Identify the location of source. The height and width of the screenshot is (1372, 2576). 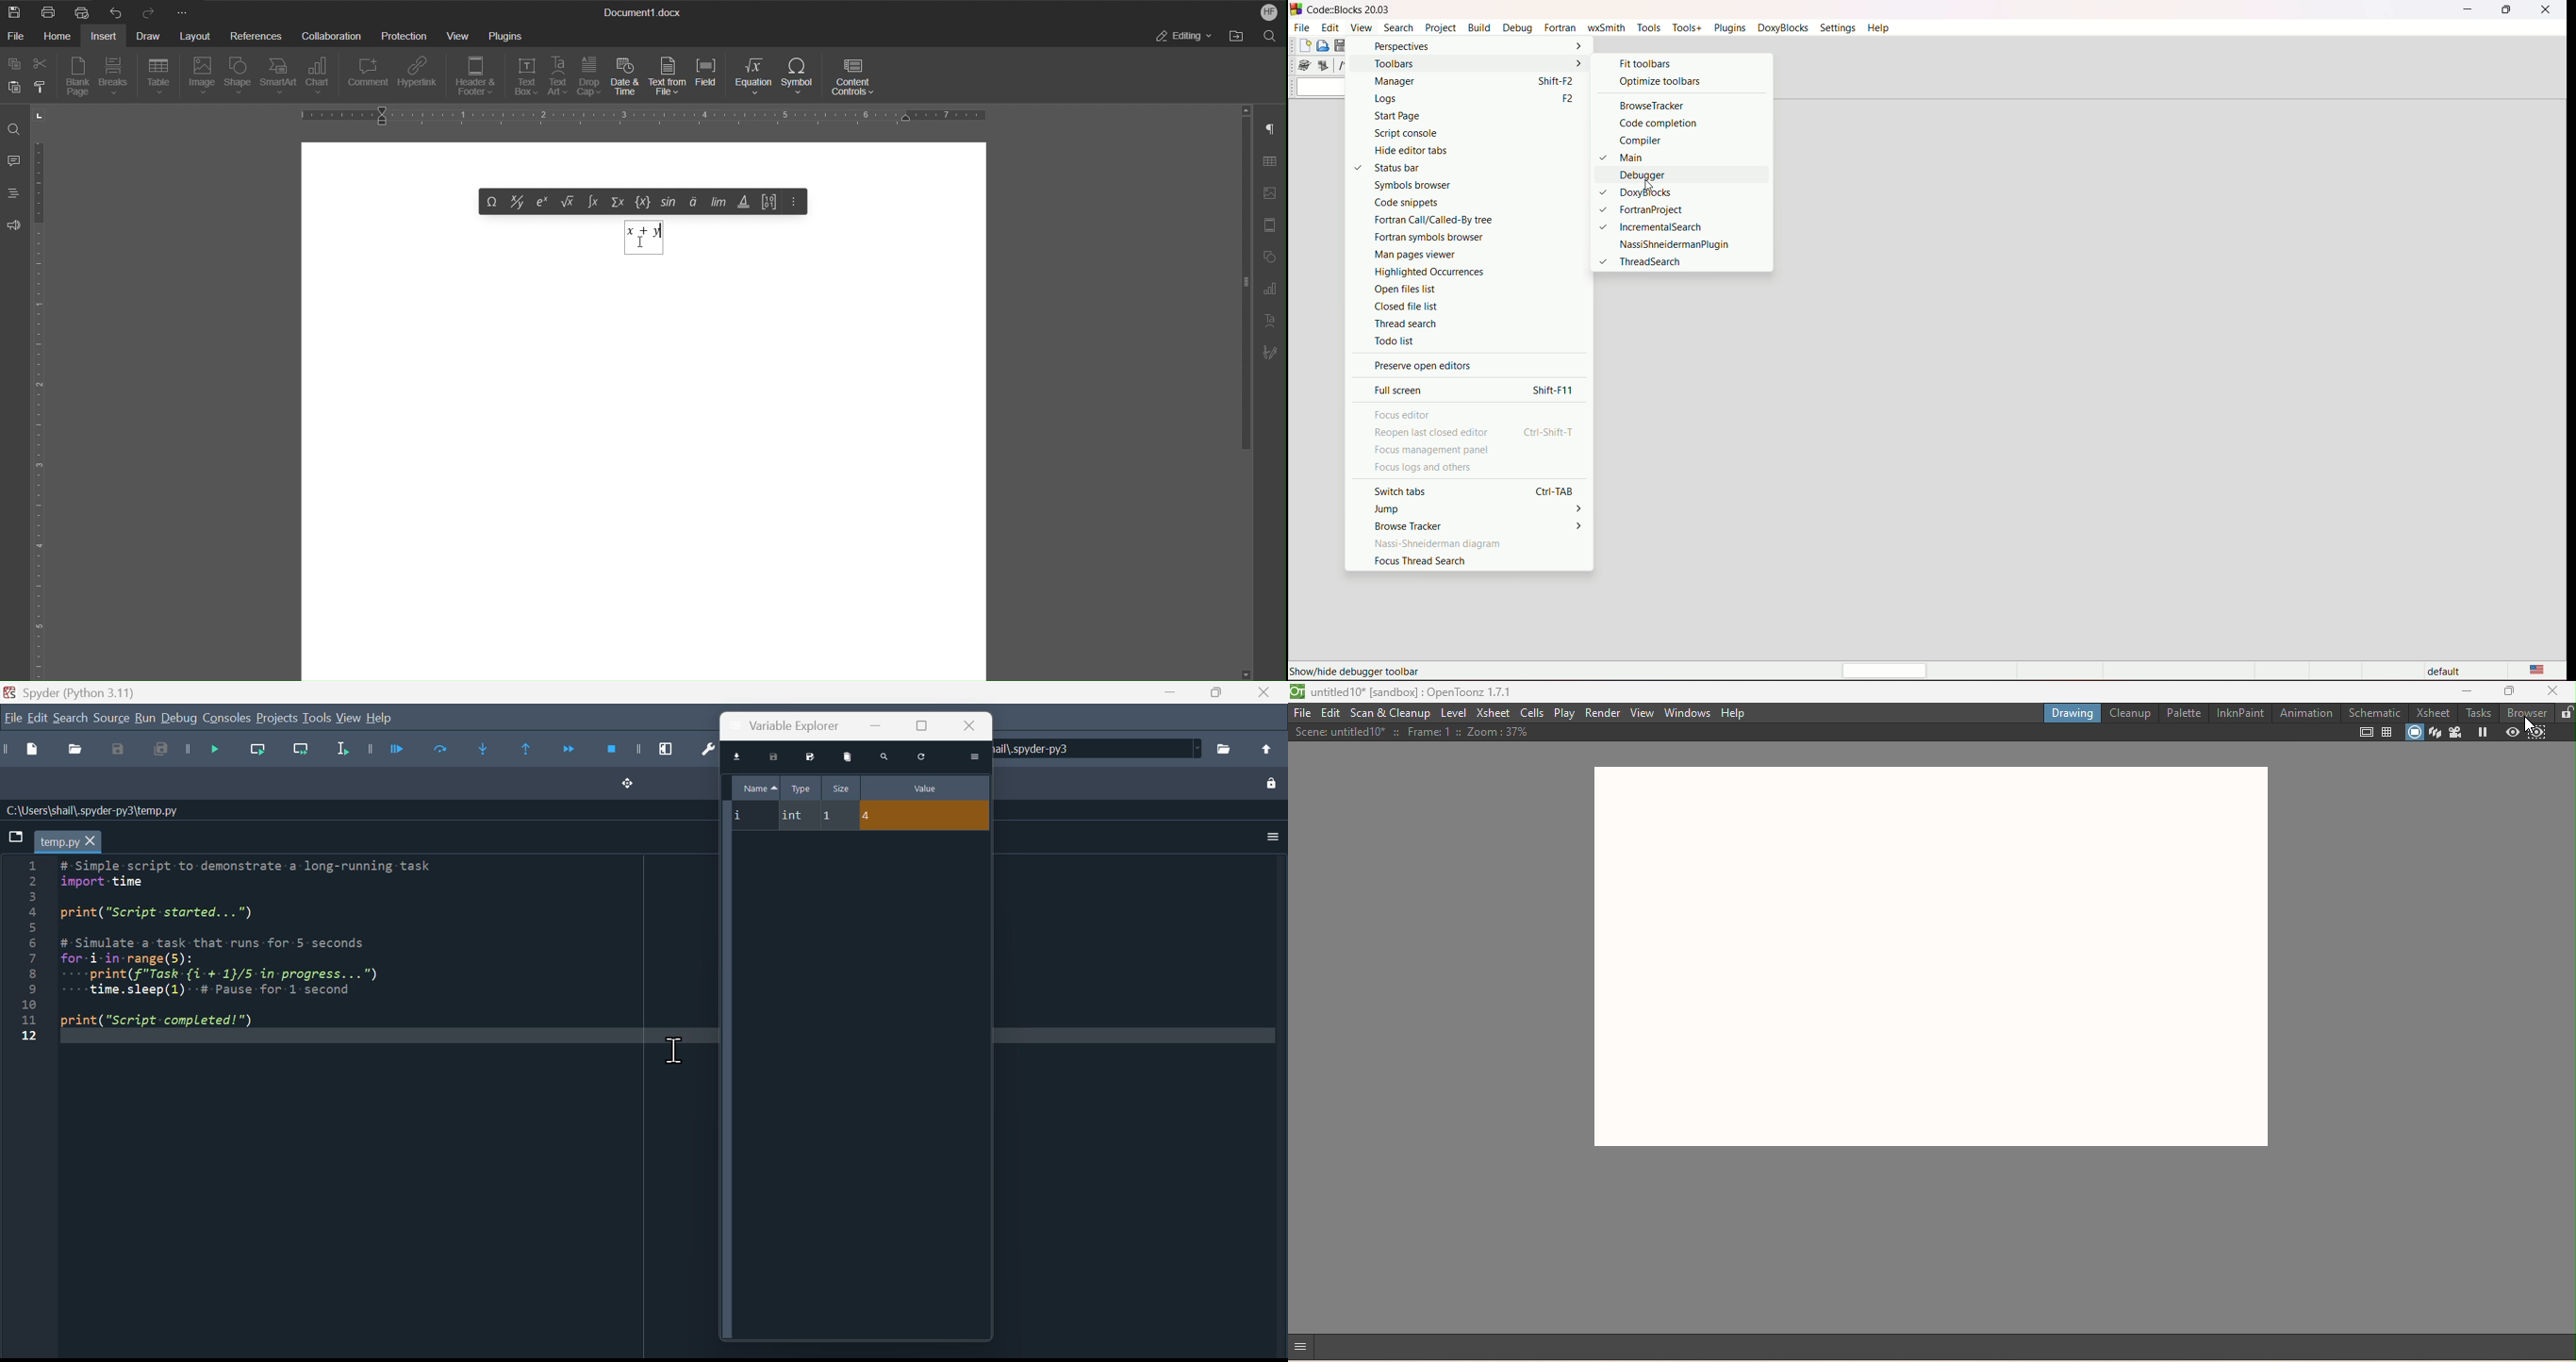
(111, 719).